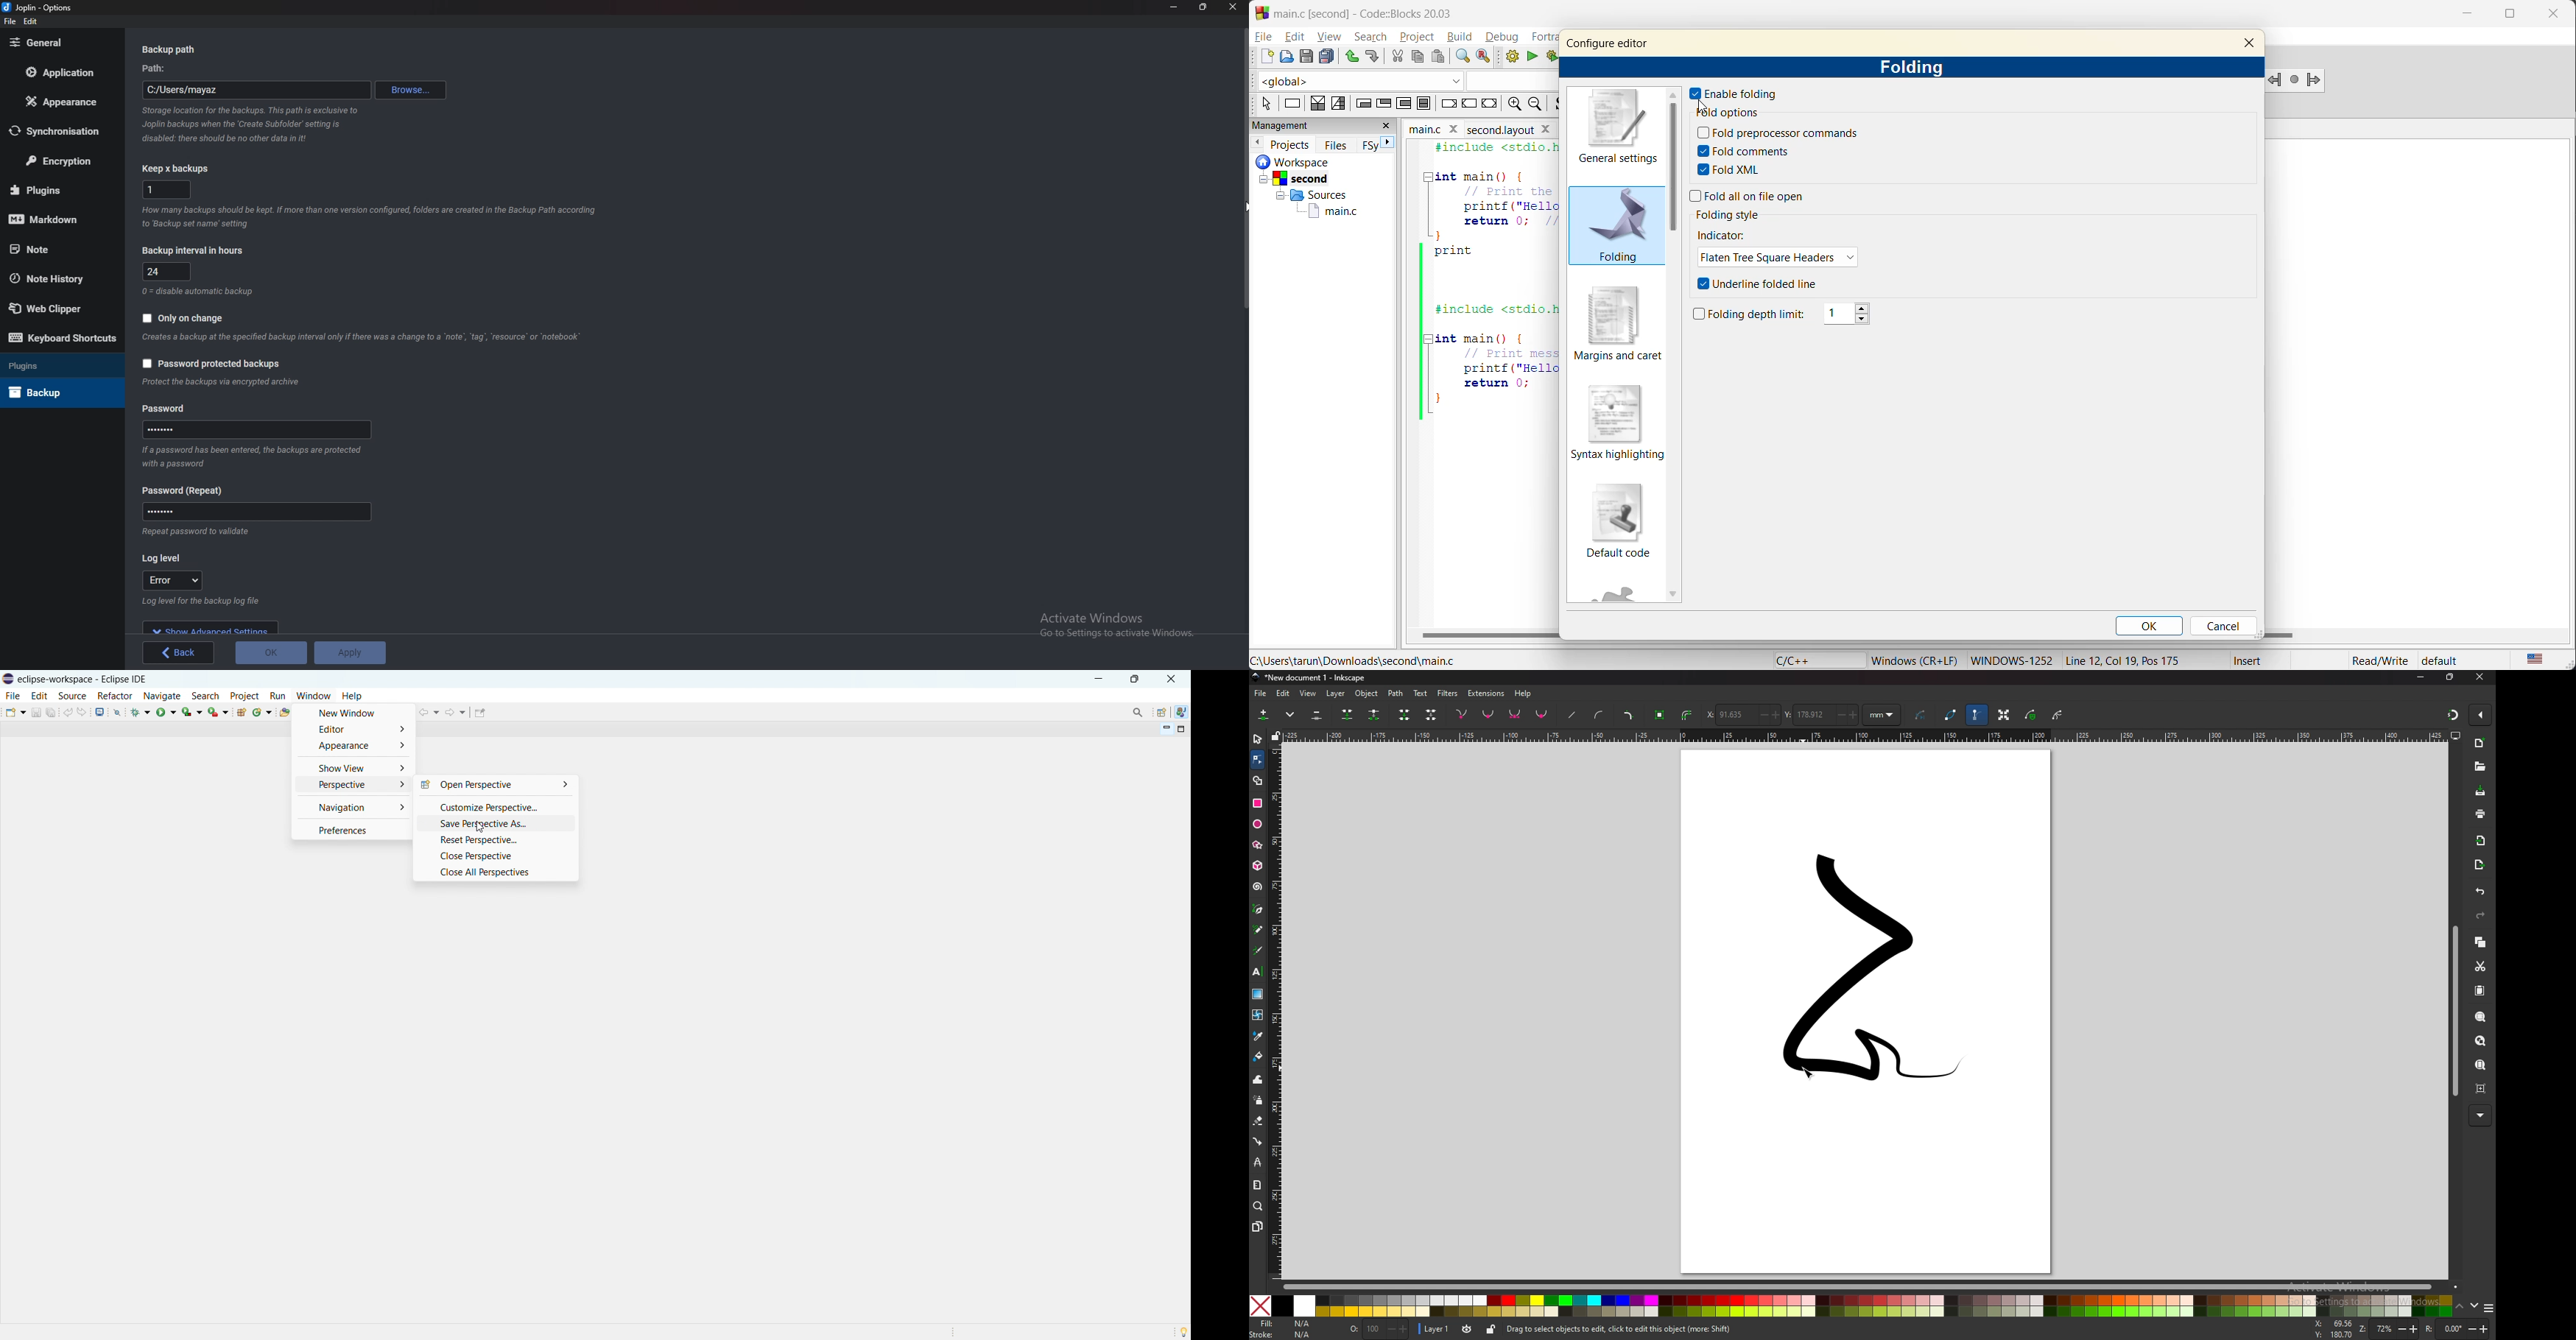 The image size is (2576, 1344). Describe the element at coordinates (1289, 145) in the screenshot. I see `projects` at that location.